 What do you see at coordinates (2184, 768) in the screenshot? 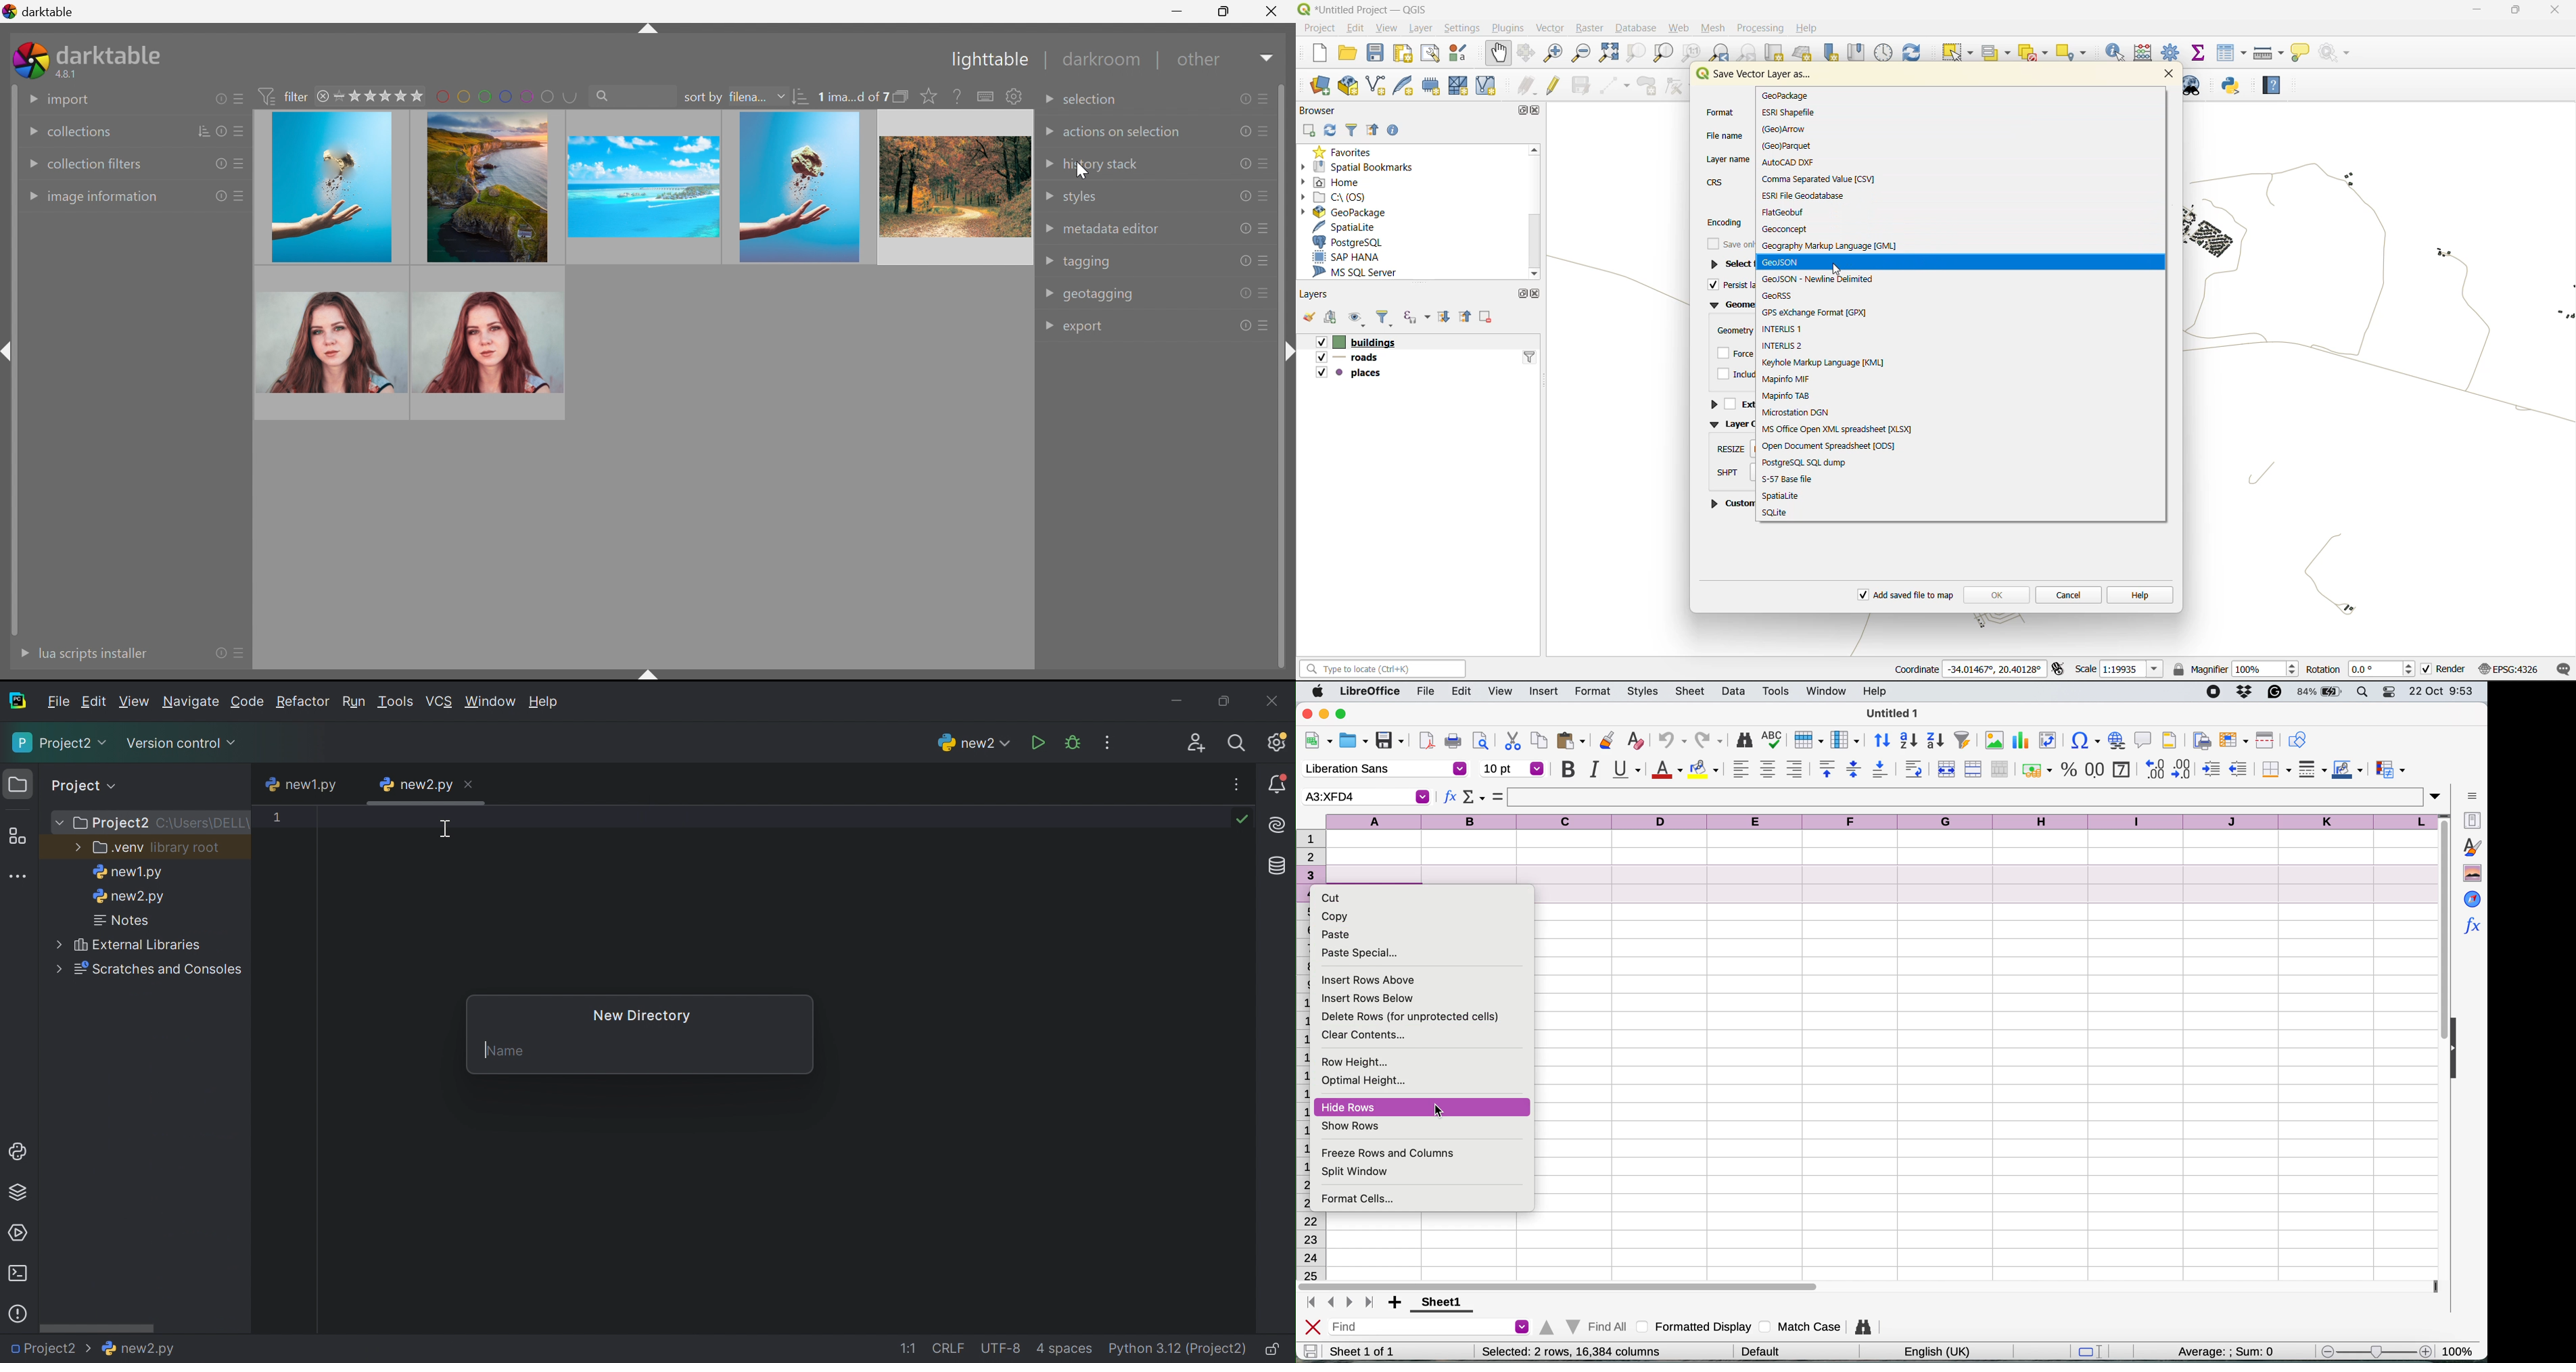
I see `delete decimal place` at bounding box center [2184, 768].